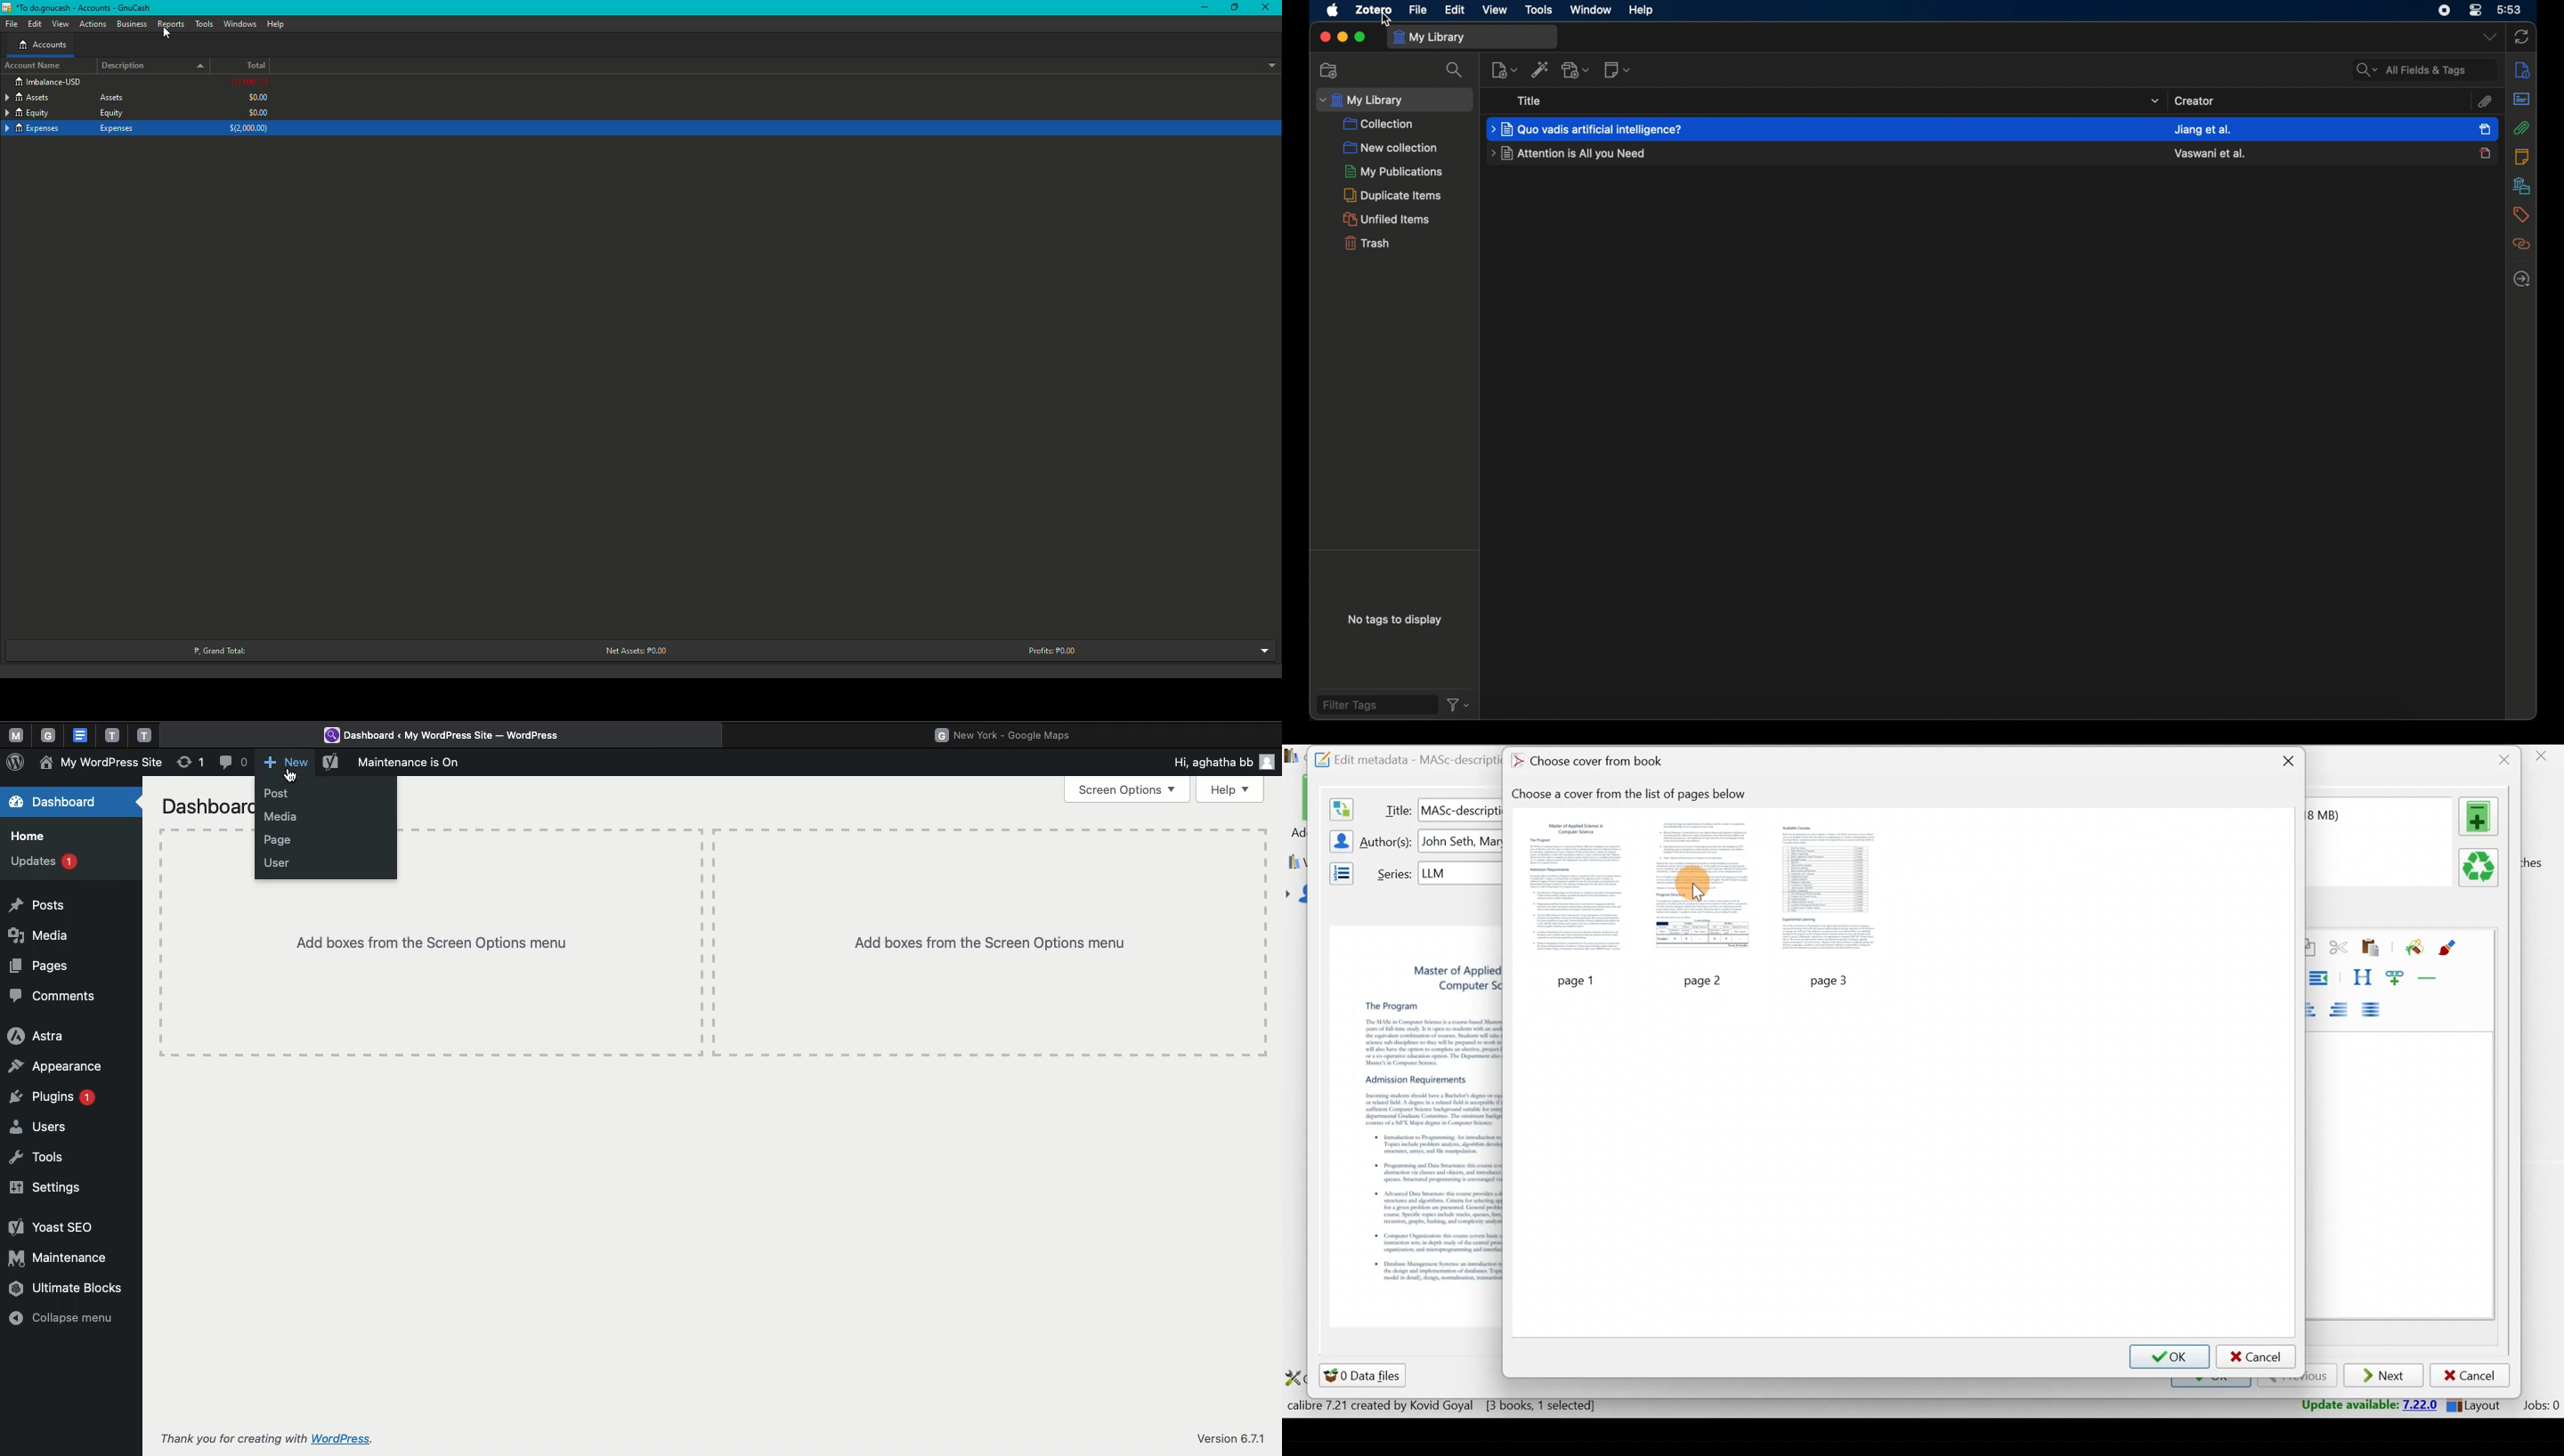 The width and height of the screenshot is (2576, 1456). Describe the element at coordinates (2484, 129) in the screenshot. I see `item selected` at that location.